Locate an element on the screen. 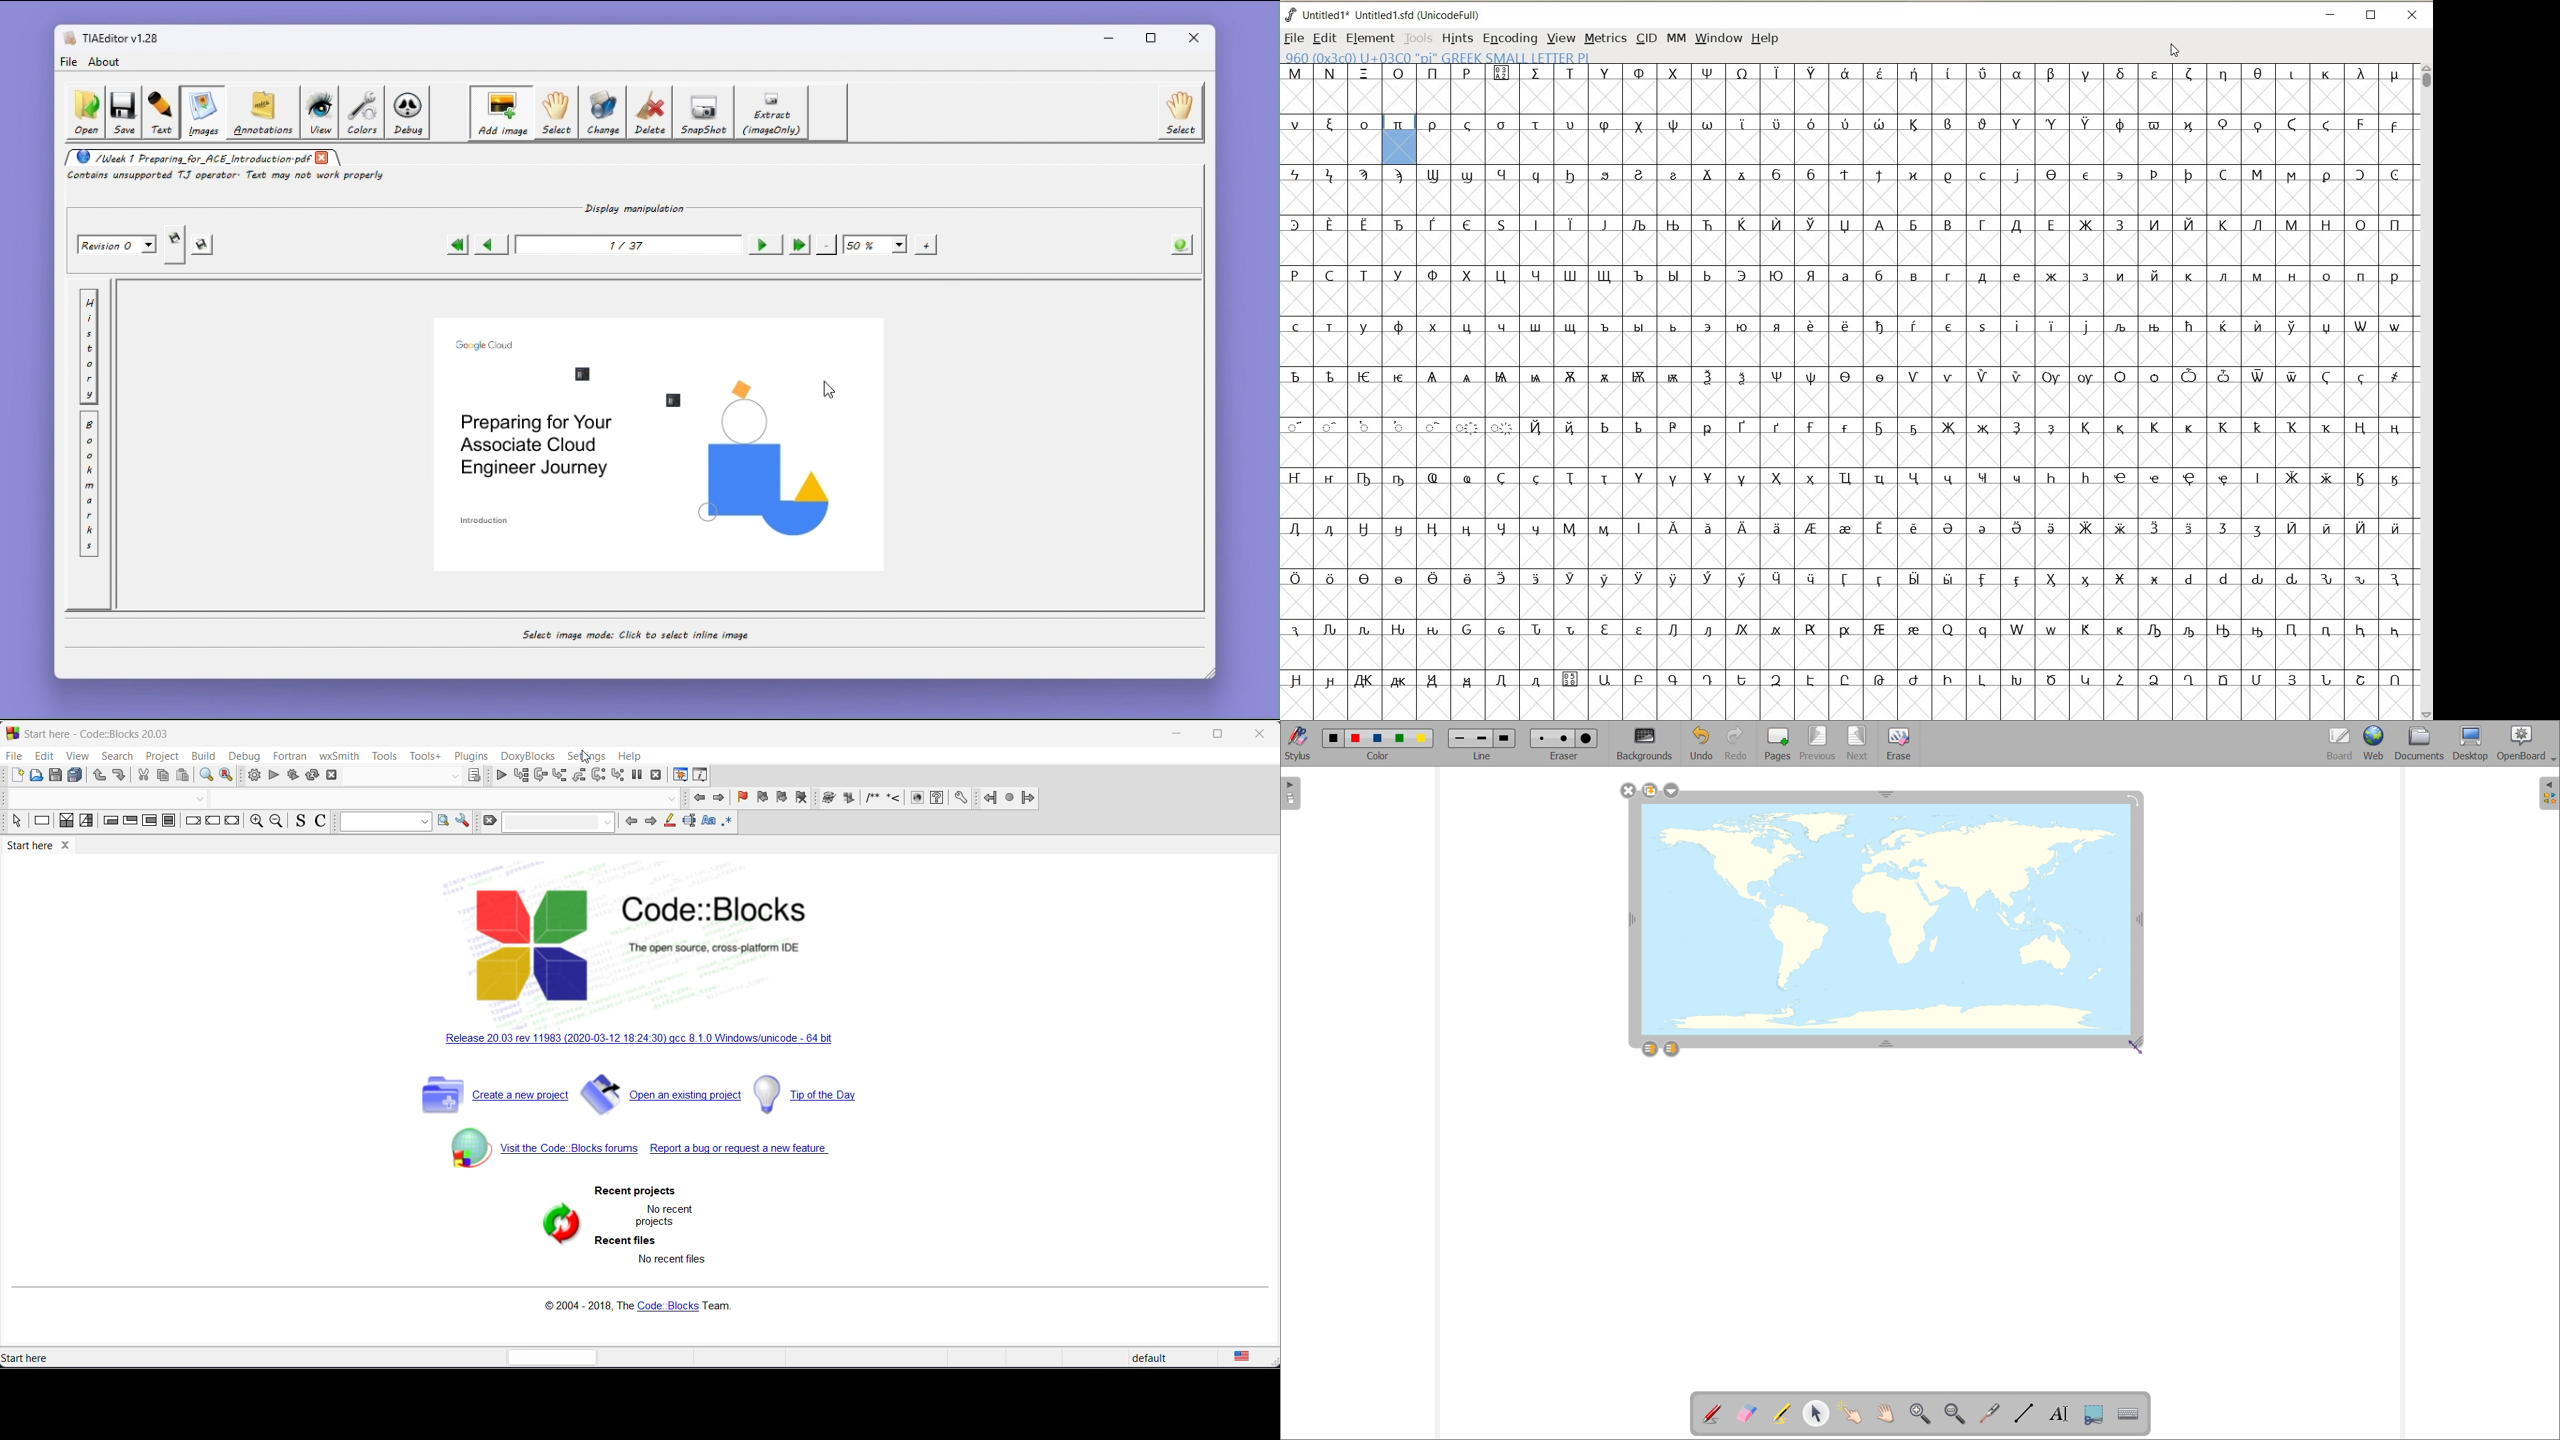 This screenshot has height=1456, width=2576. GLYPHY INFO is located at coordinates (1437, 56).